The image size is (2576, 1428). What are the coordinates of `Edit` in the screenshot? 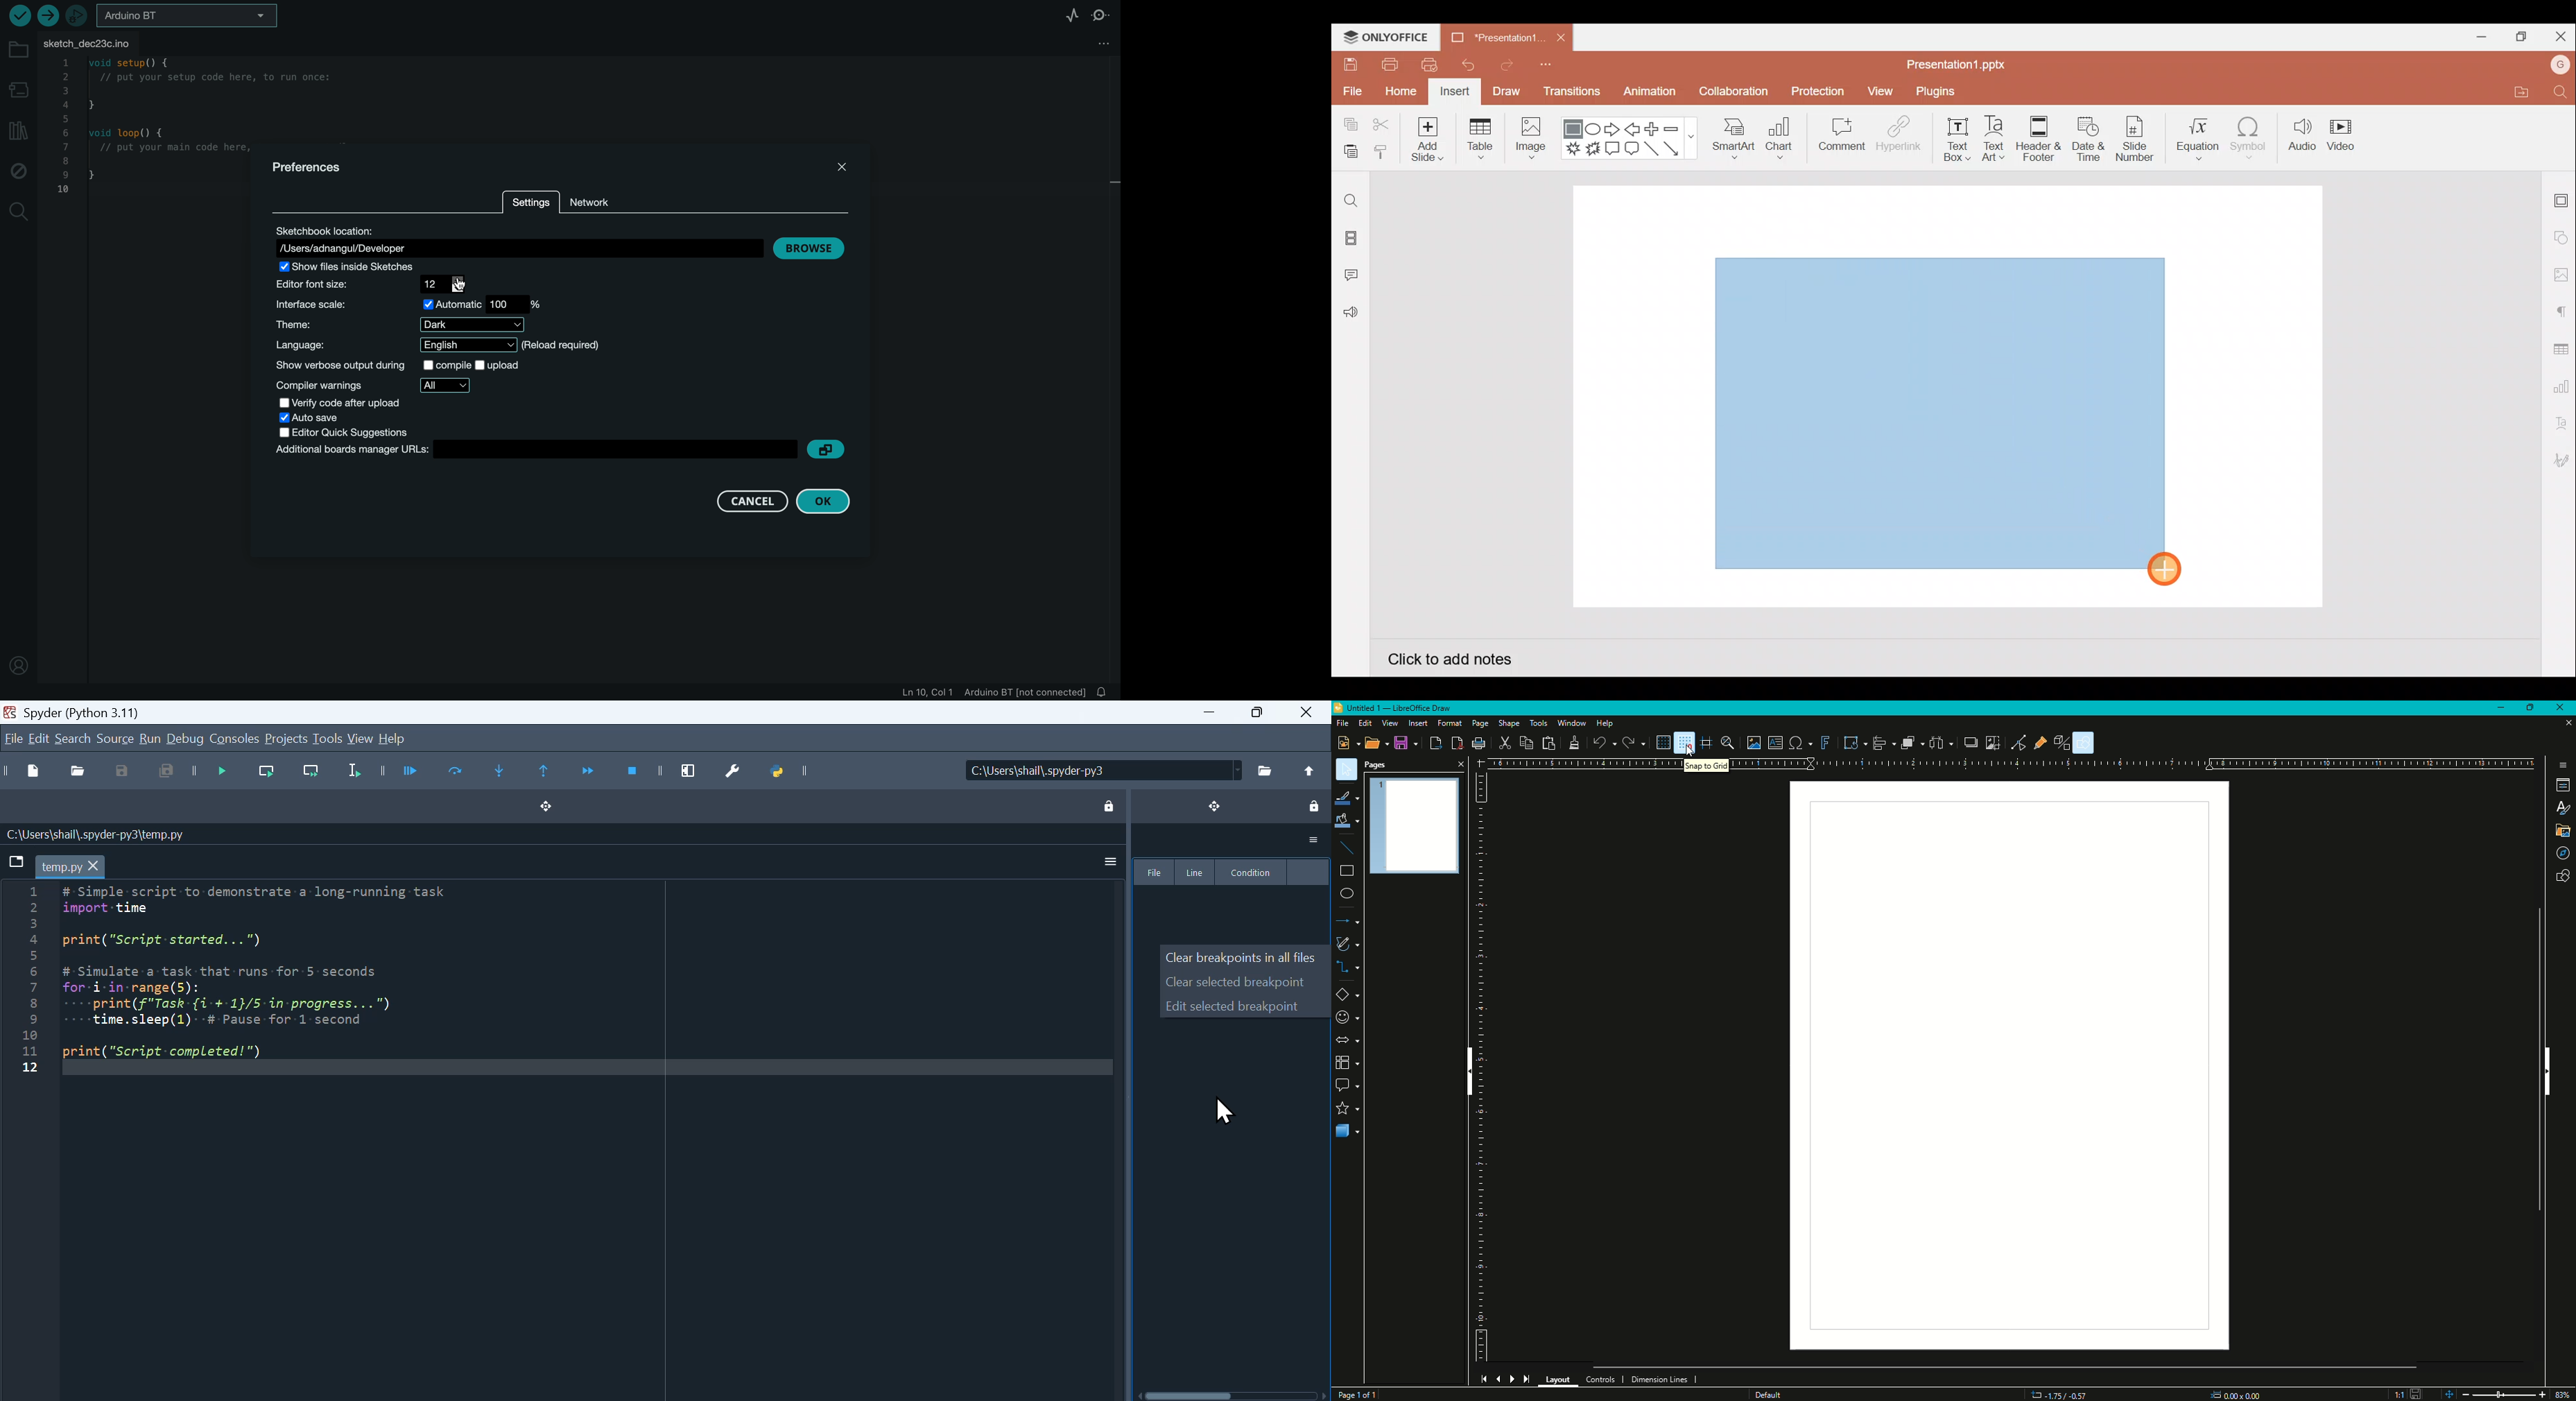 It's located at (1366, 723).